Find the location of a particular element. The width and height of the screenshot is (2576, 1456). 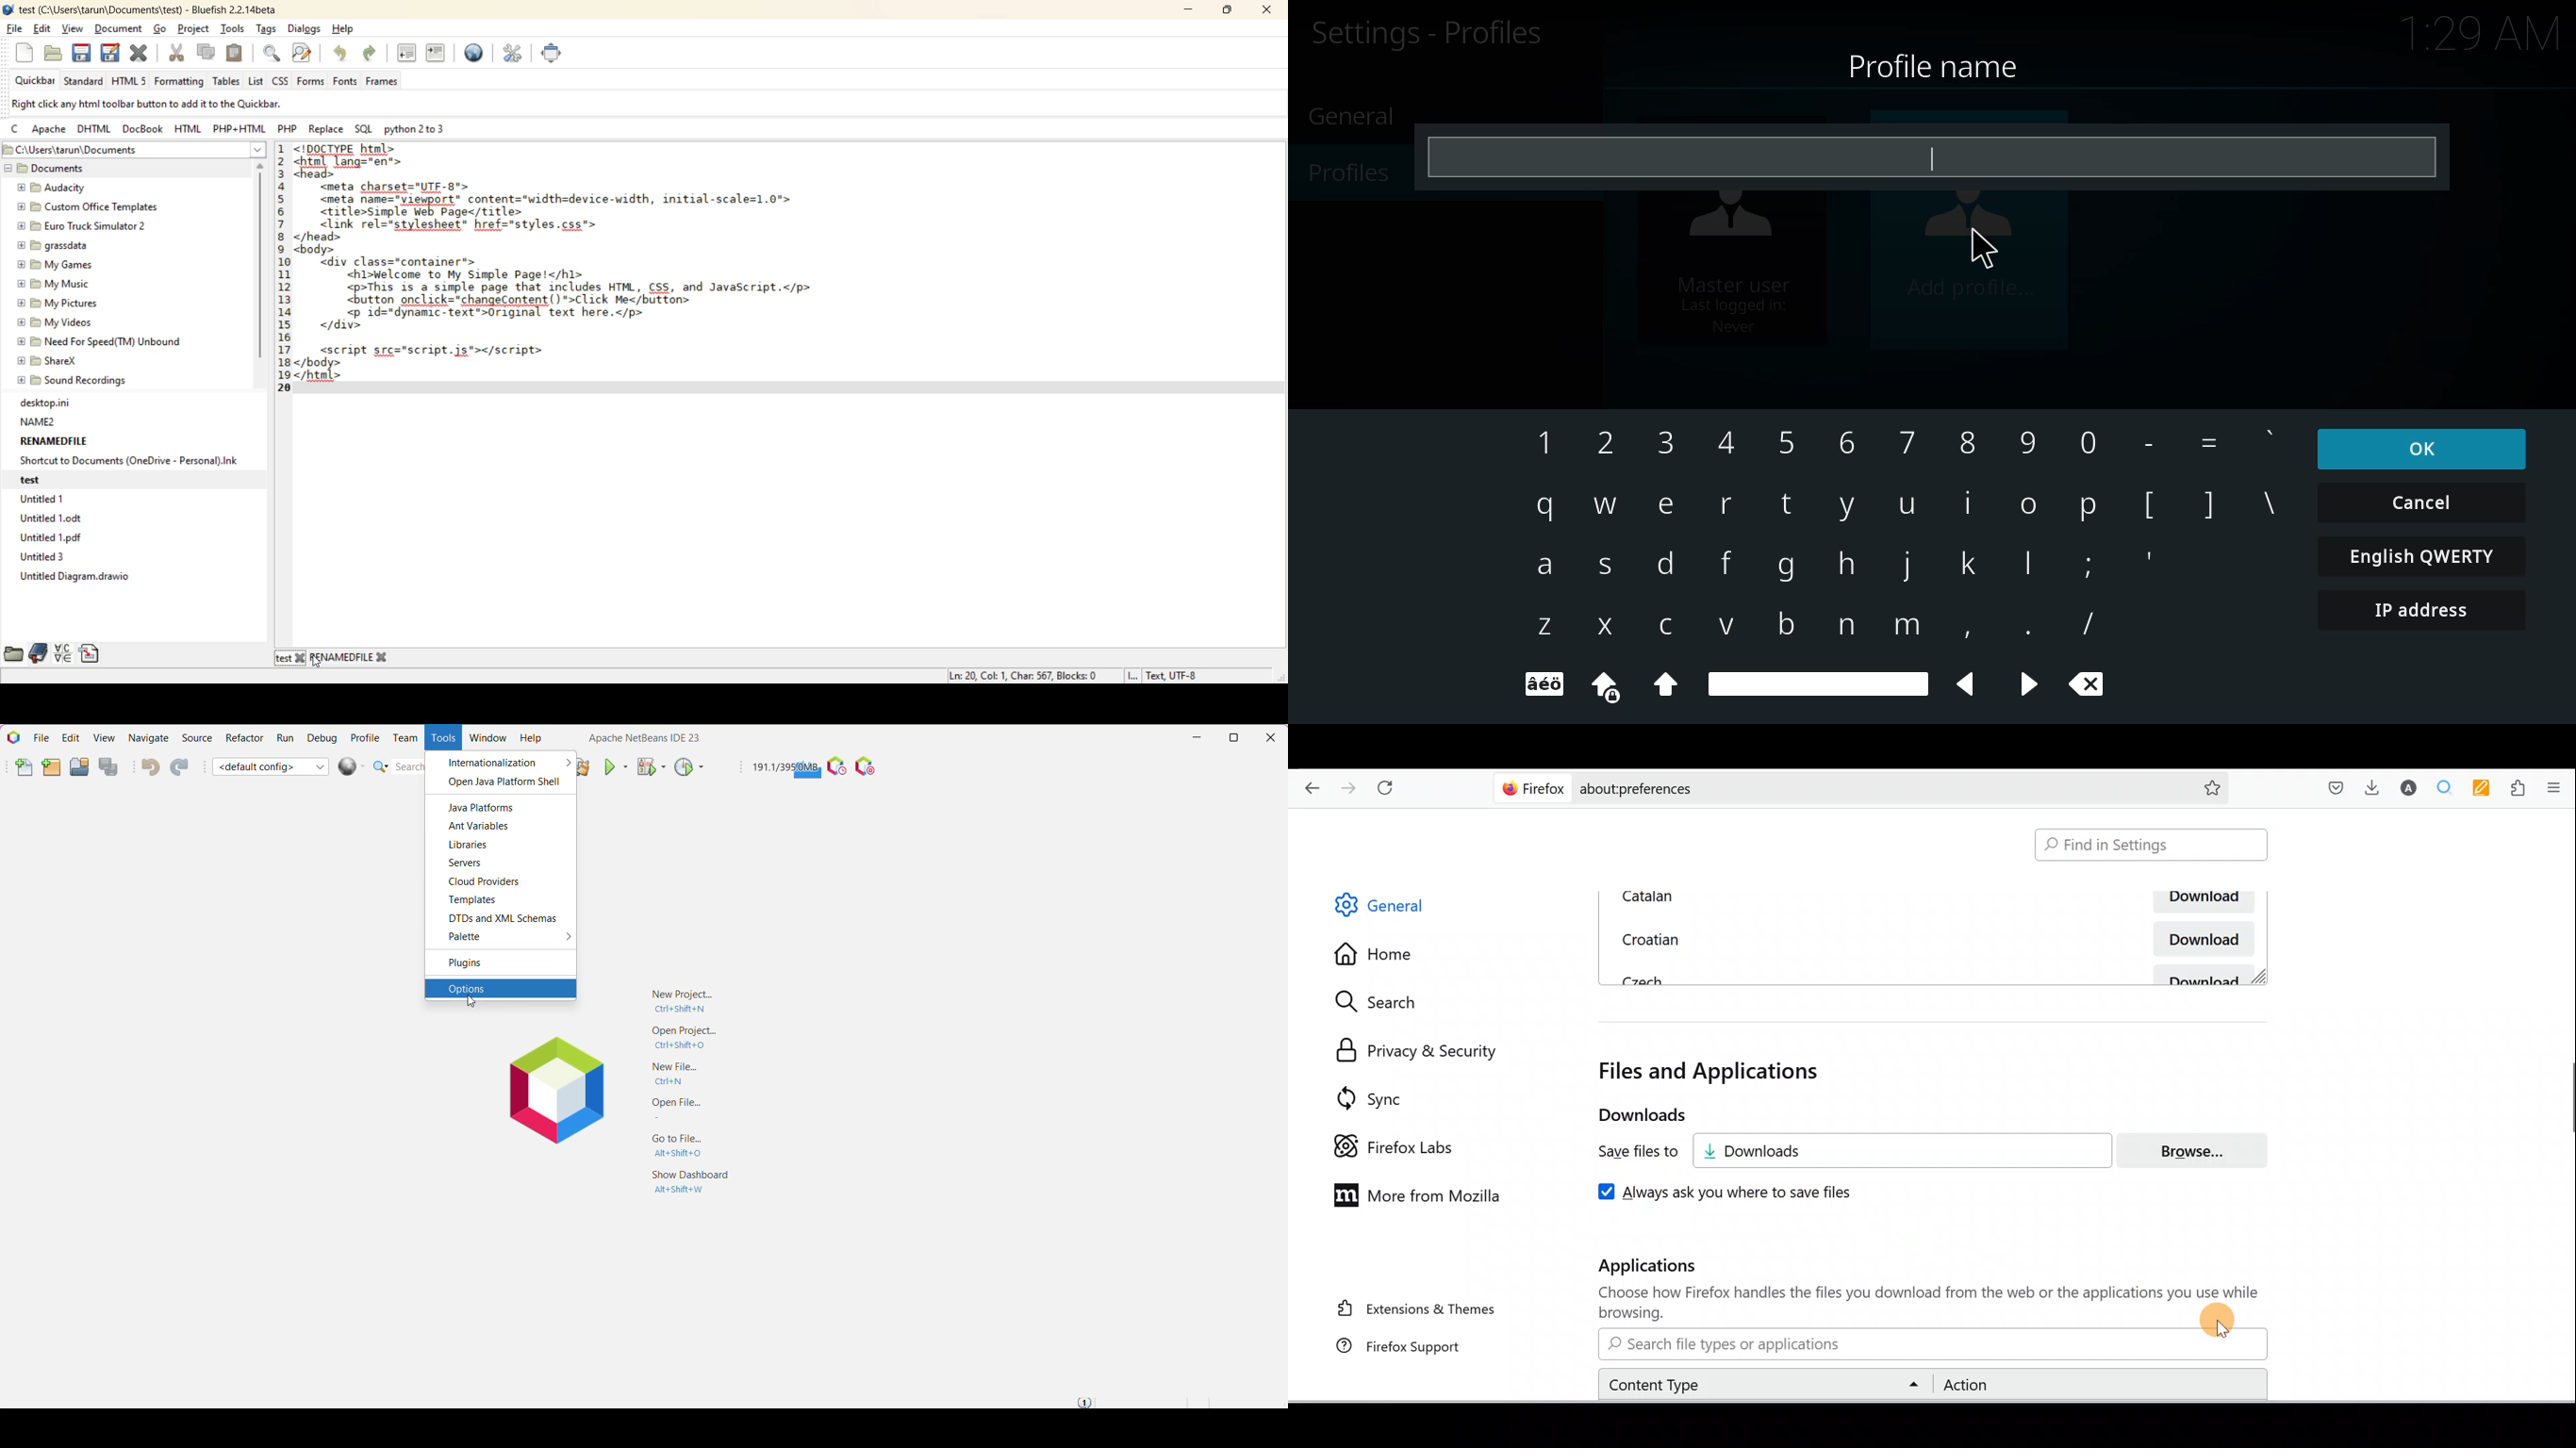

My Videos is located at coordinates (51, 321).